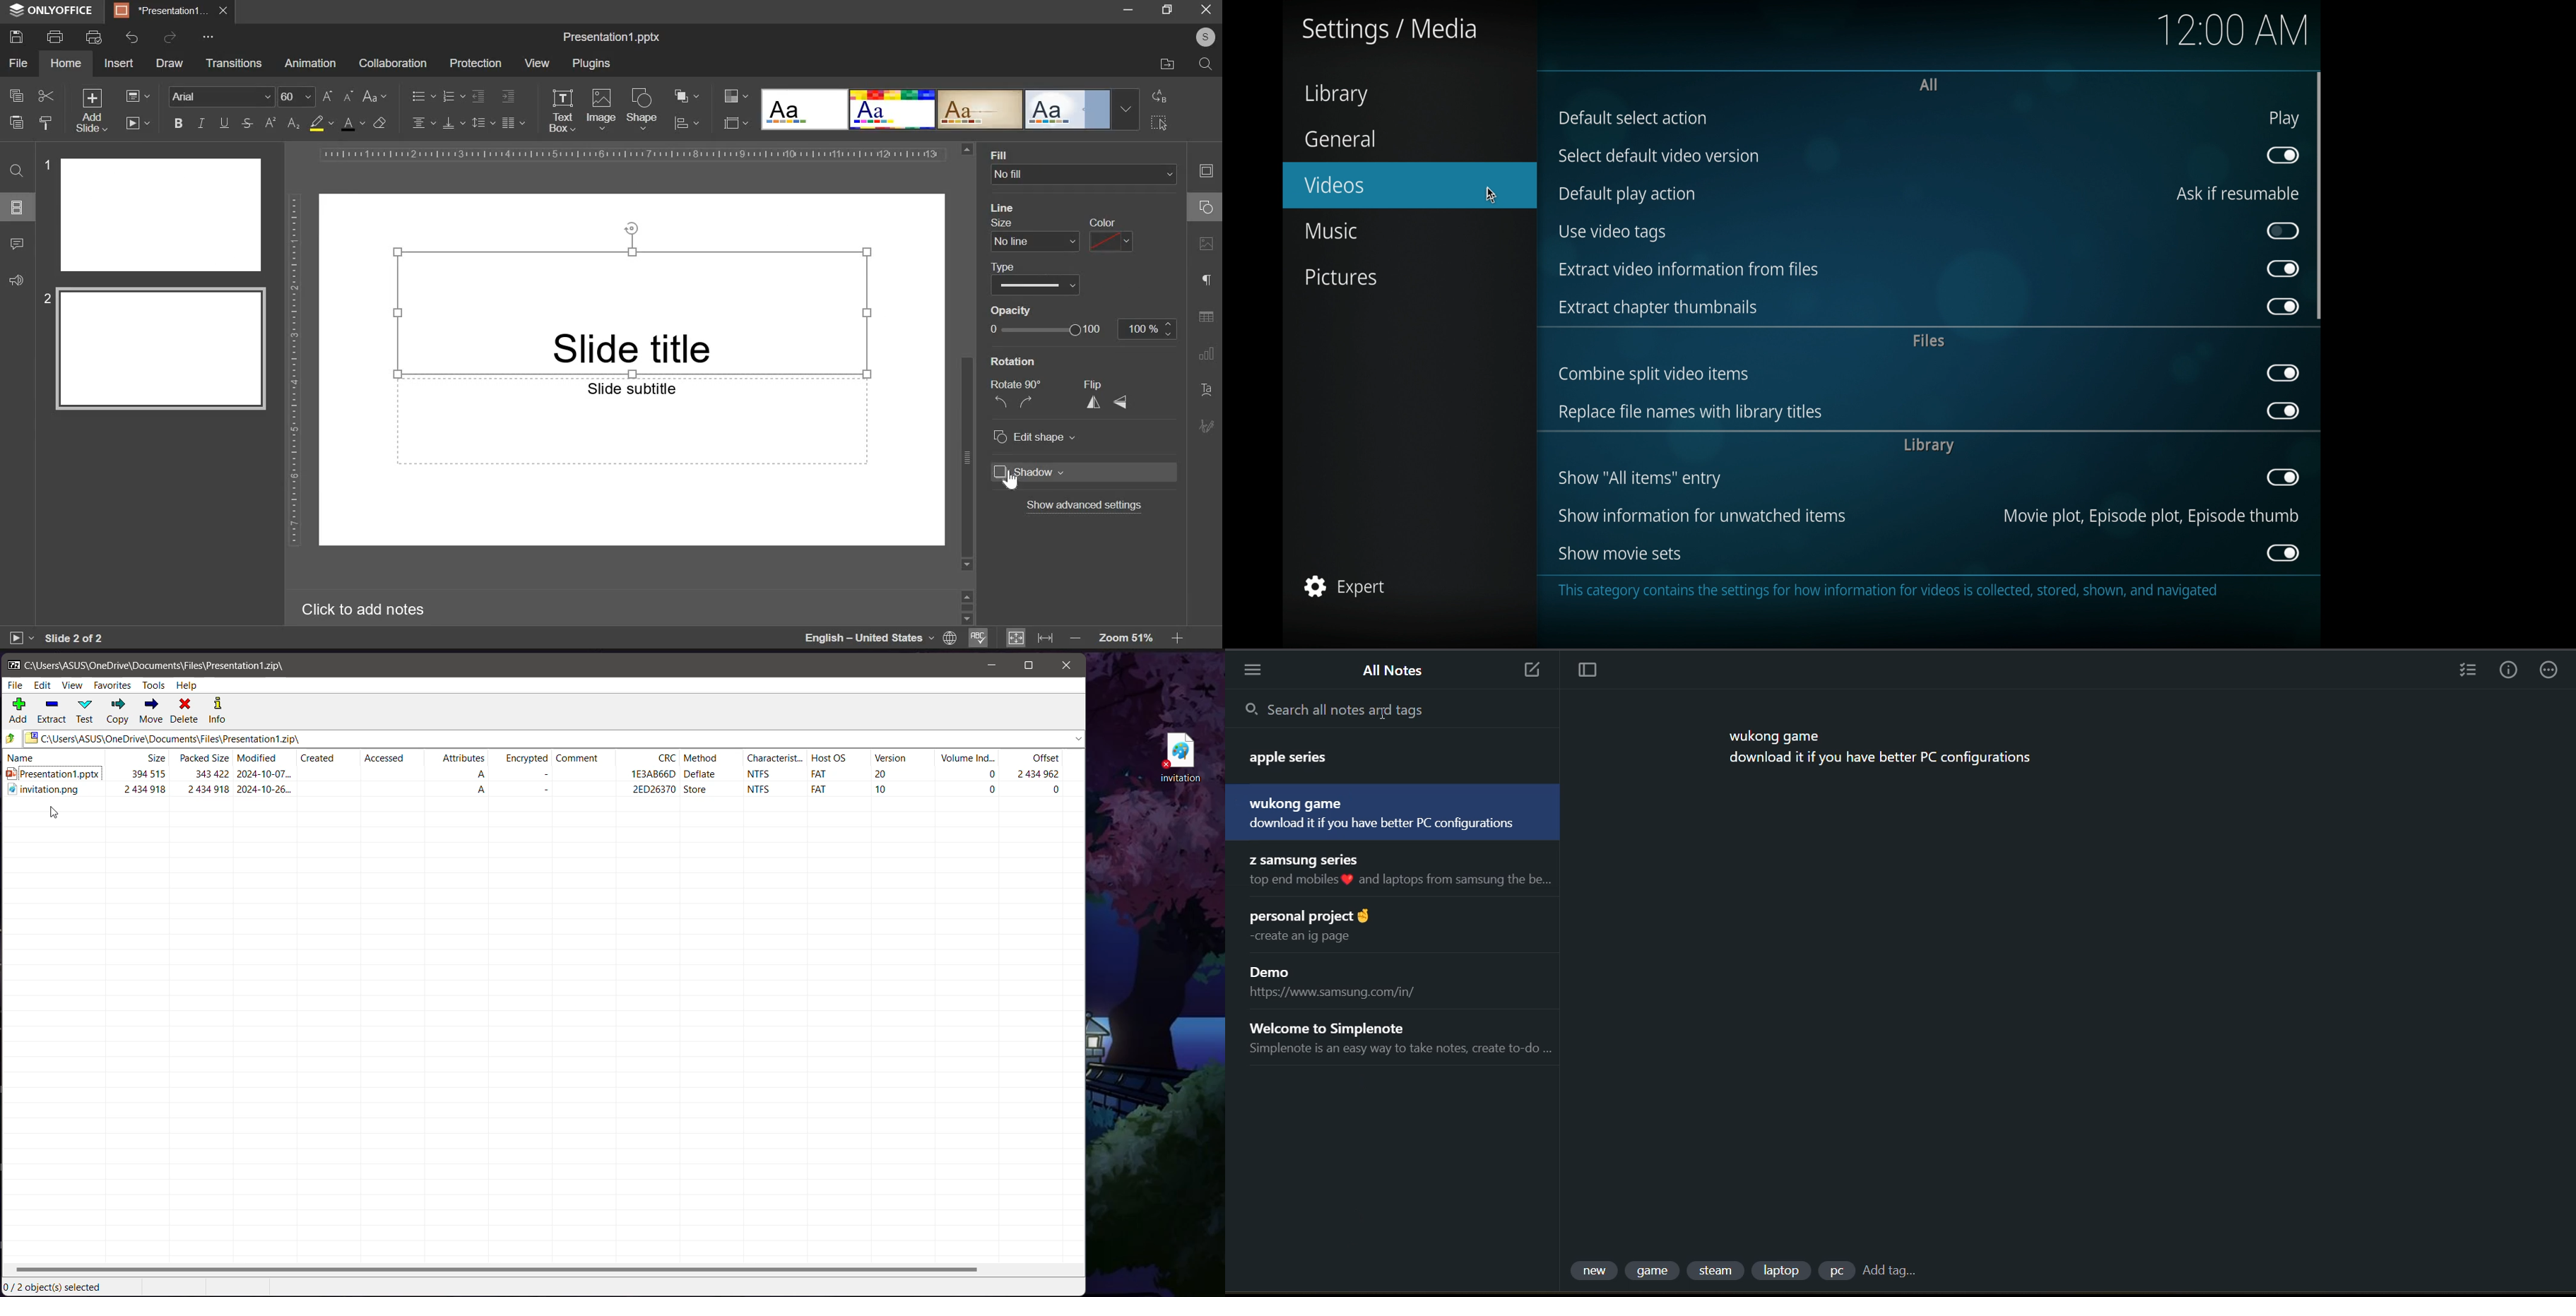  I want to click on search all notes and tags, so click(1390, 708).